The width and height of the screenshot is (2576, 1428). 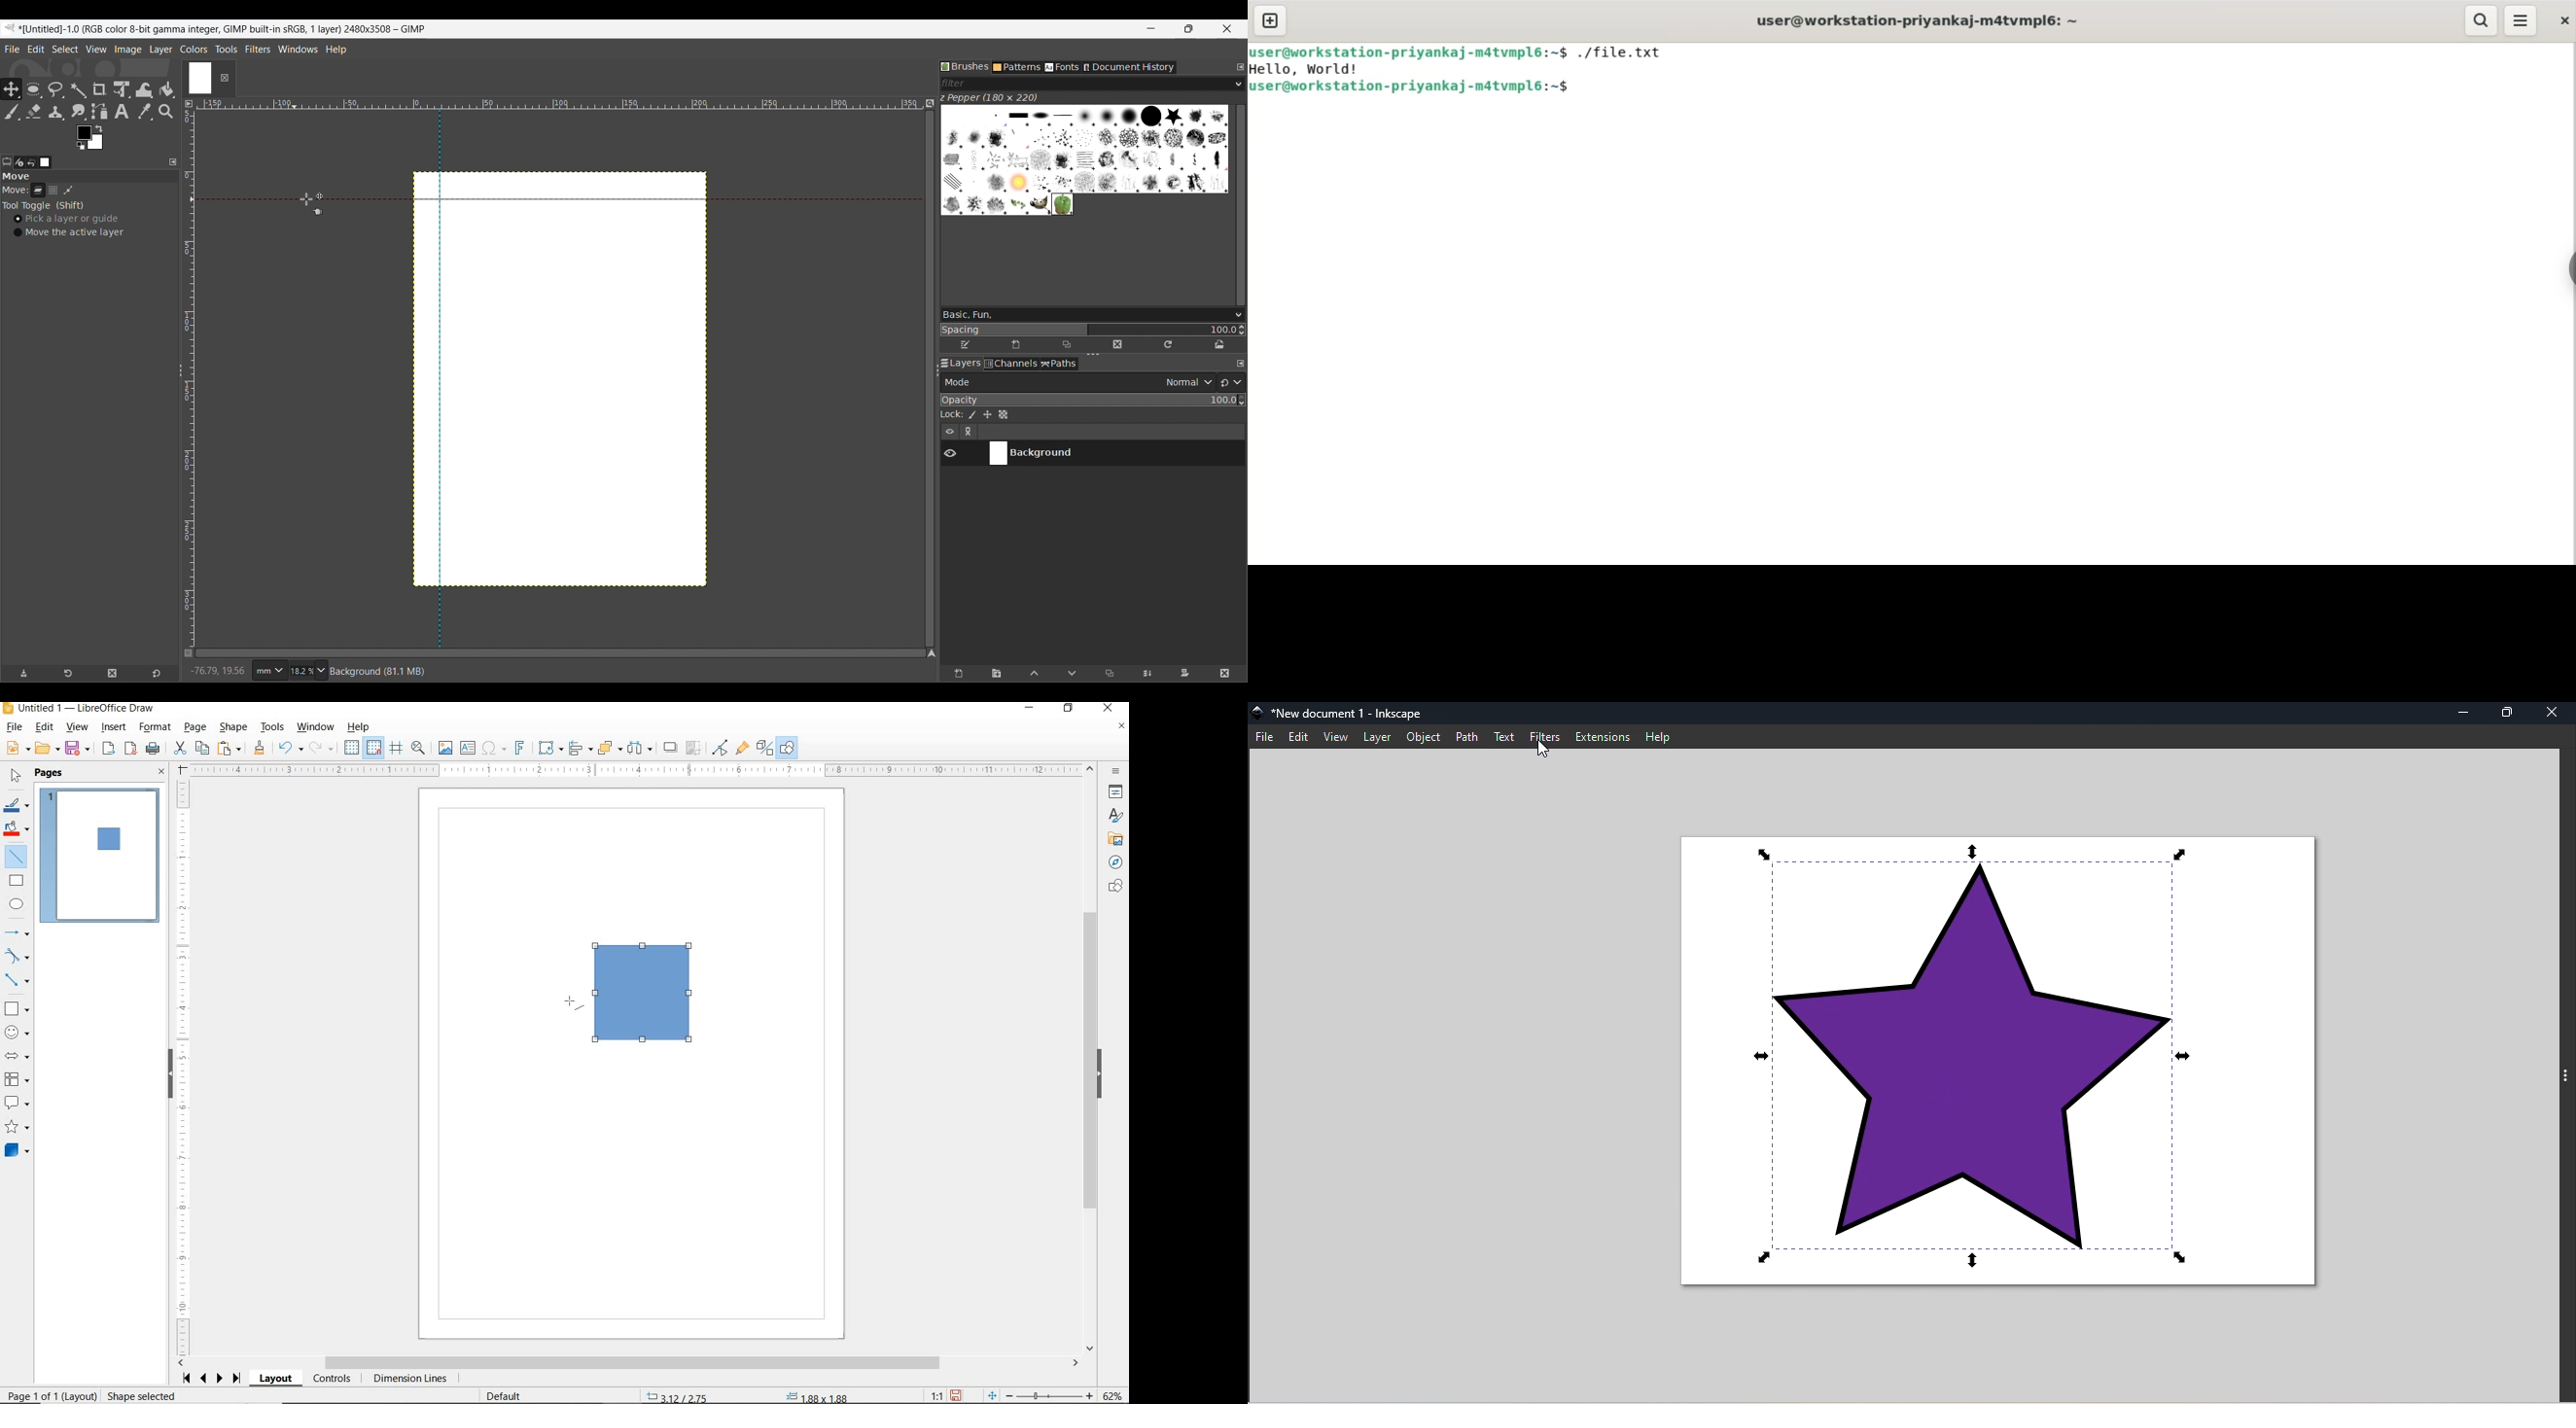 I want to click on Show interface in a smaller tab, so click(x=1189, y=29).